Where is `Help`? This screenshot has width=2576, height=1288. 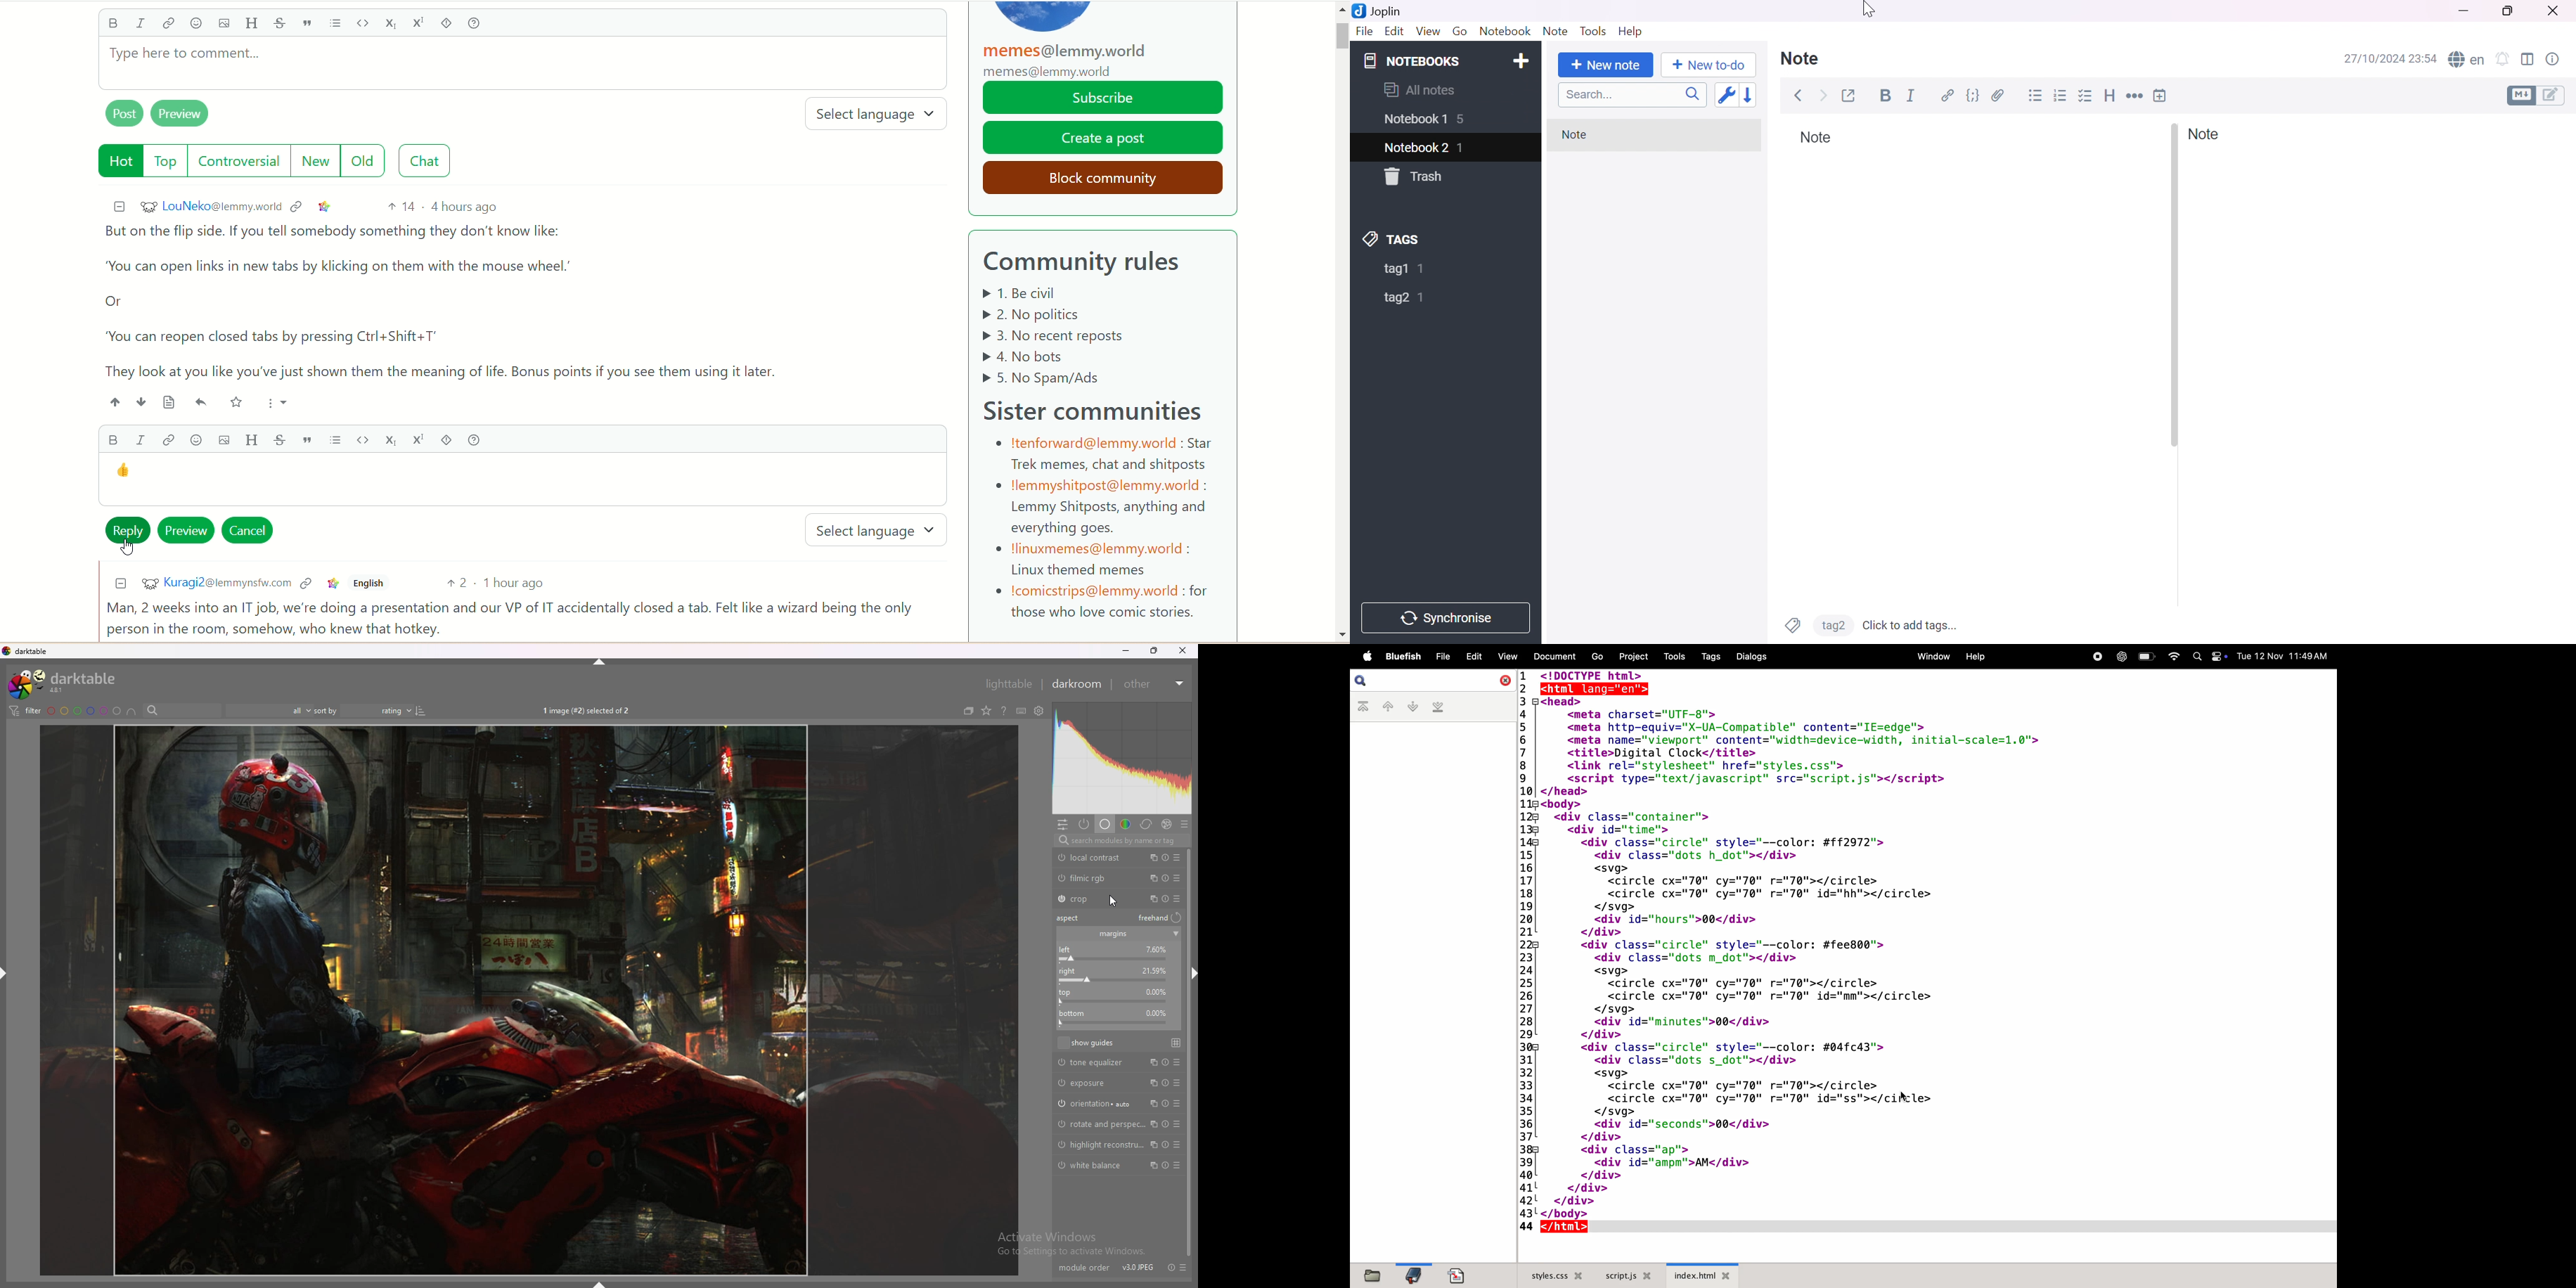 Help is located at coordinates (1631, 33).